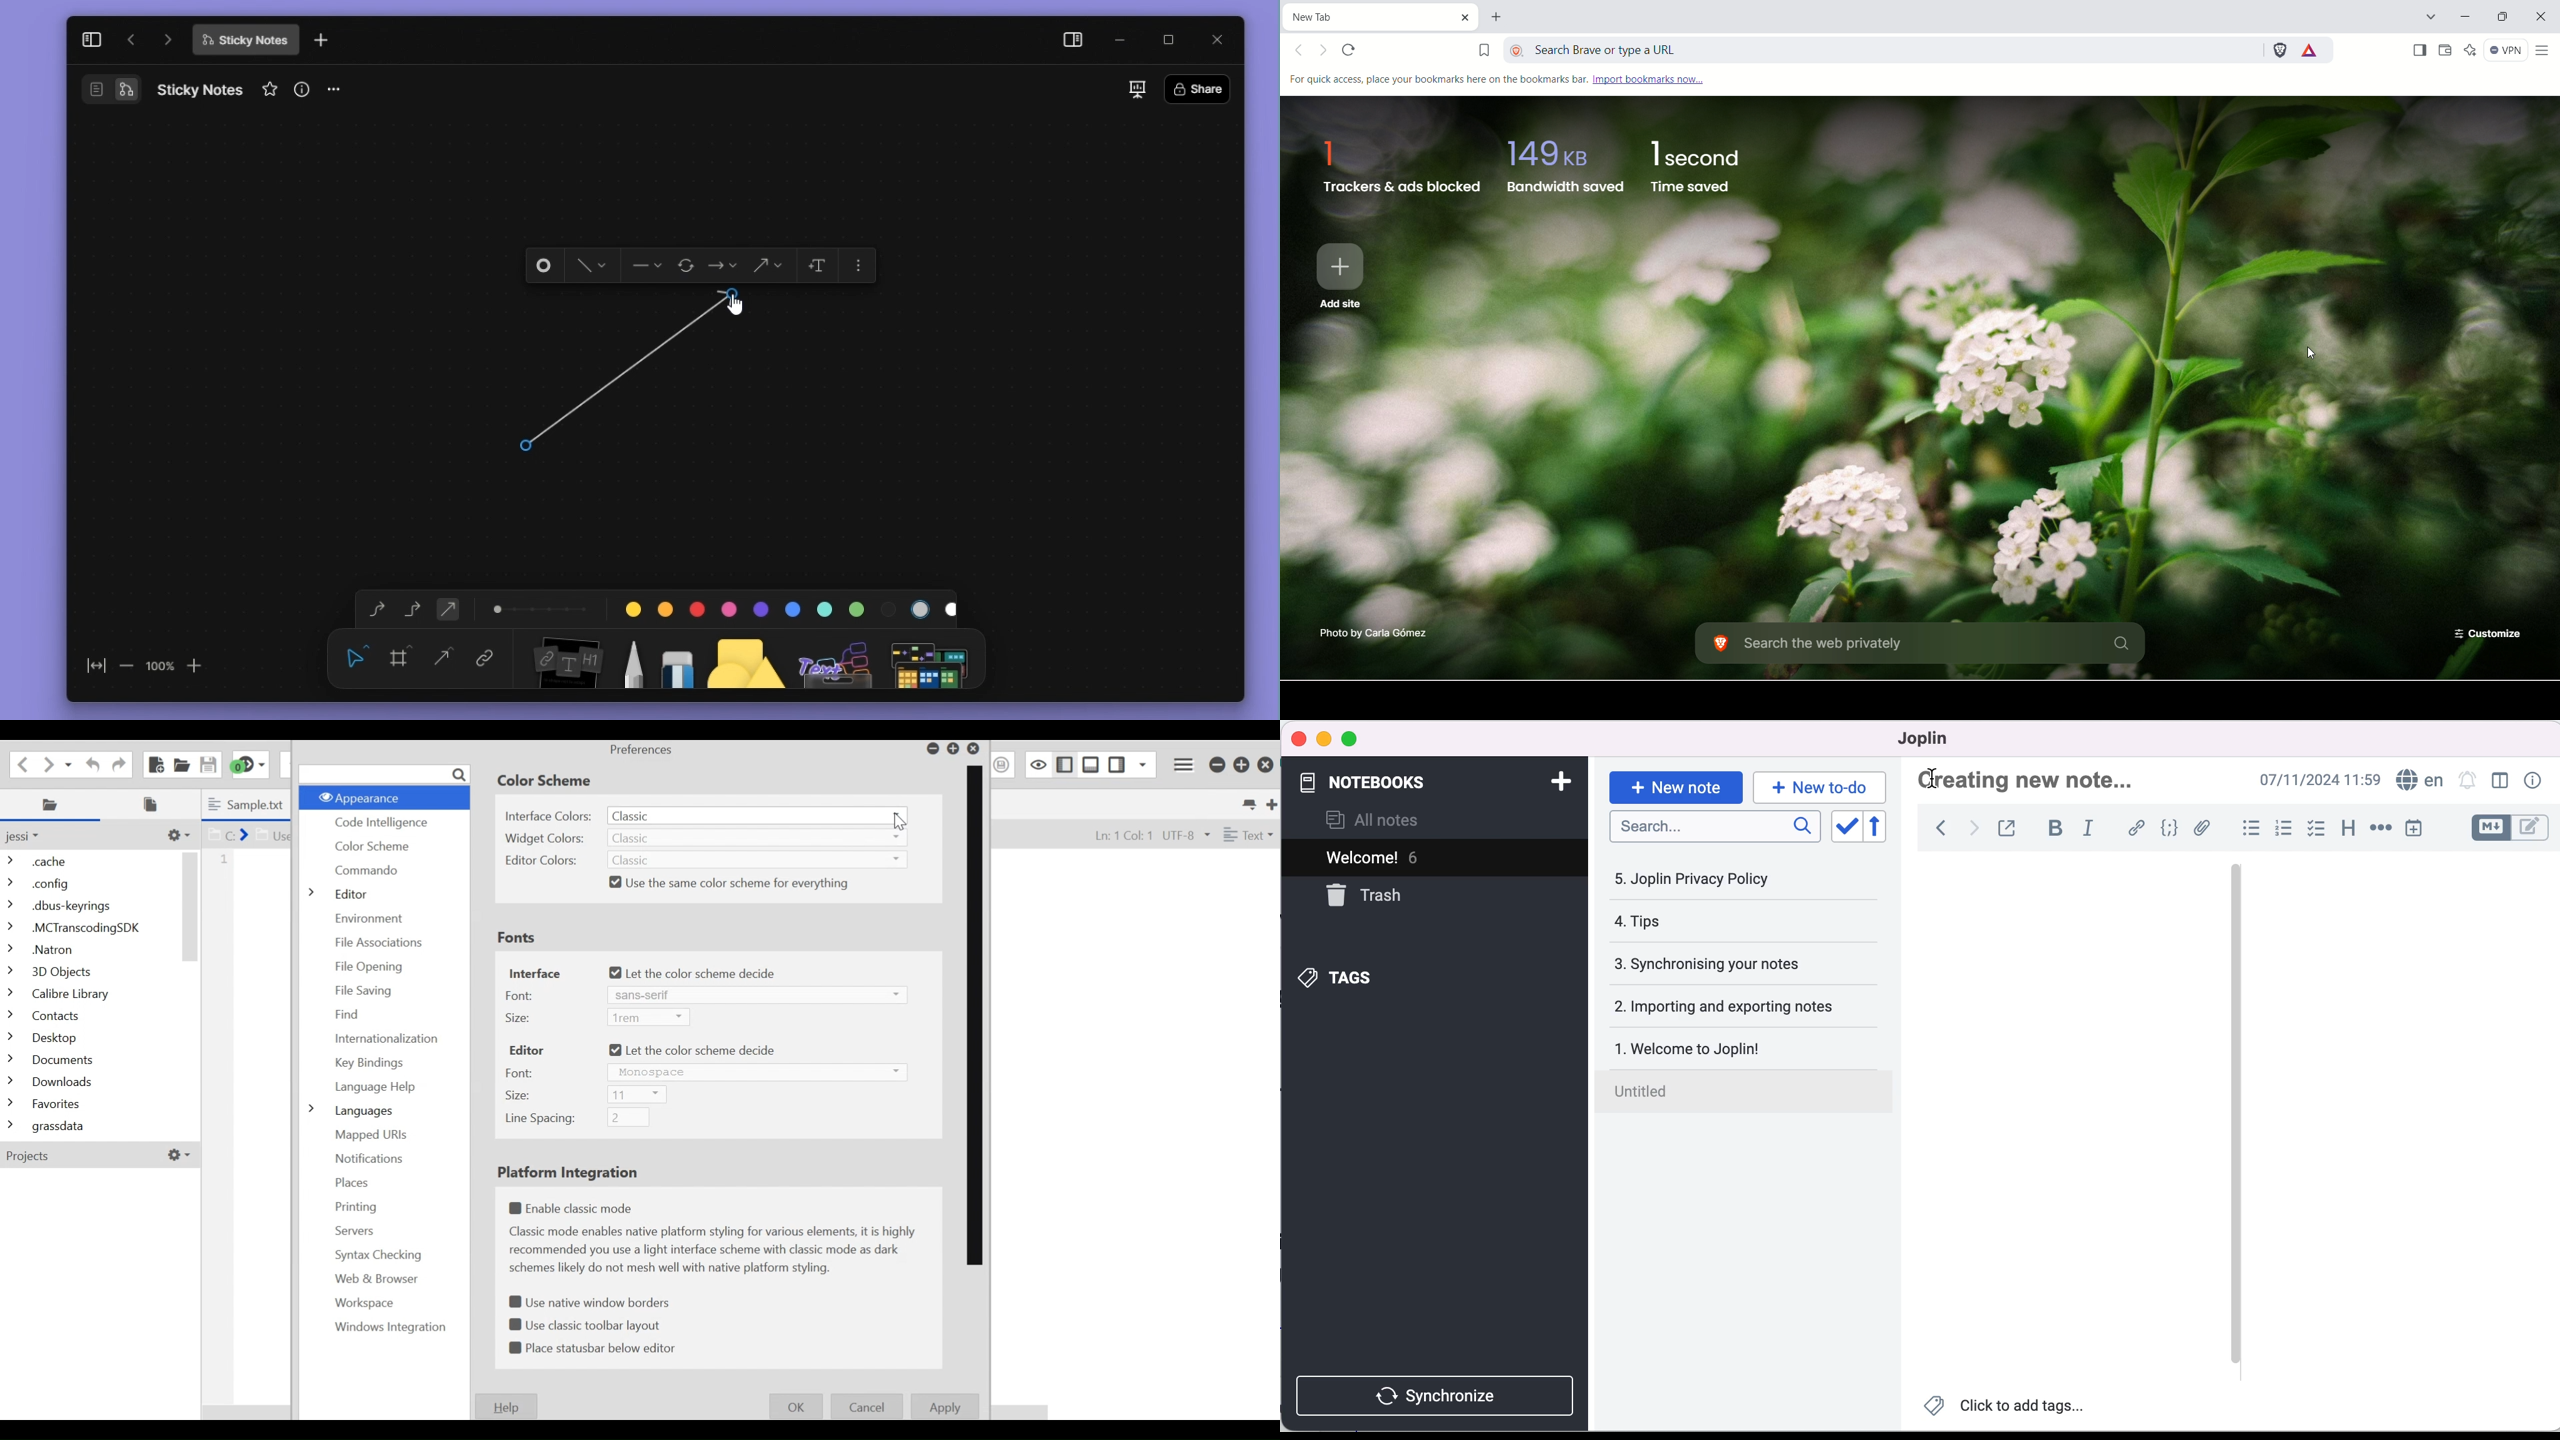 The height and width of the screenshot is (1456, 2576). What do you see at coordinates (2235, 907) in the screenshot?
I see `vertical slider` at bounding box center [2235, 907].